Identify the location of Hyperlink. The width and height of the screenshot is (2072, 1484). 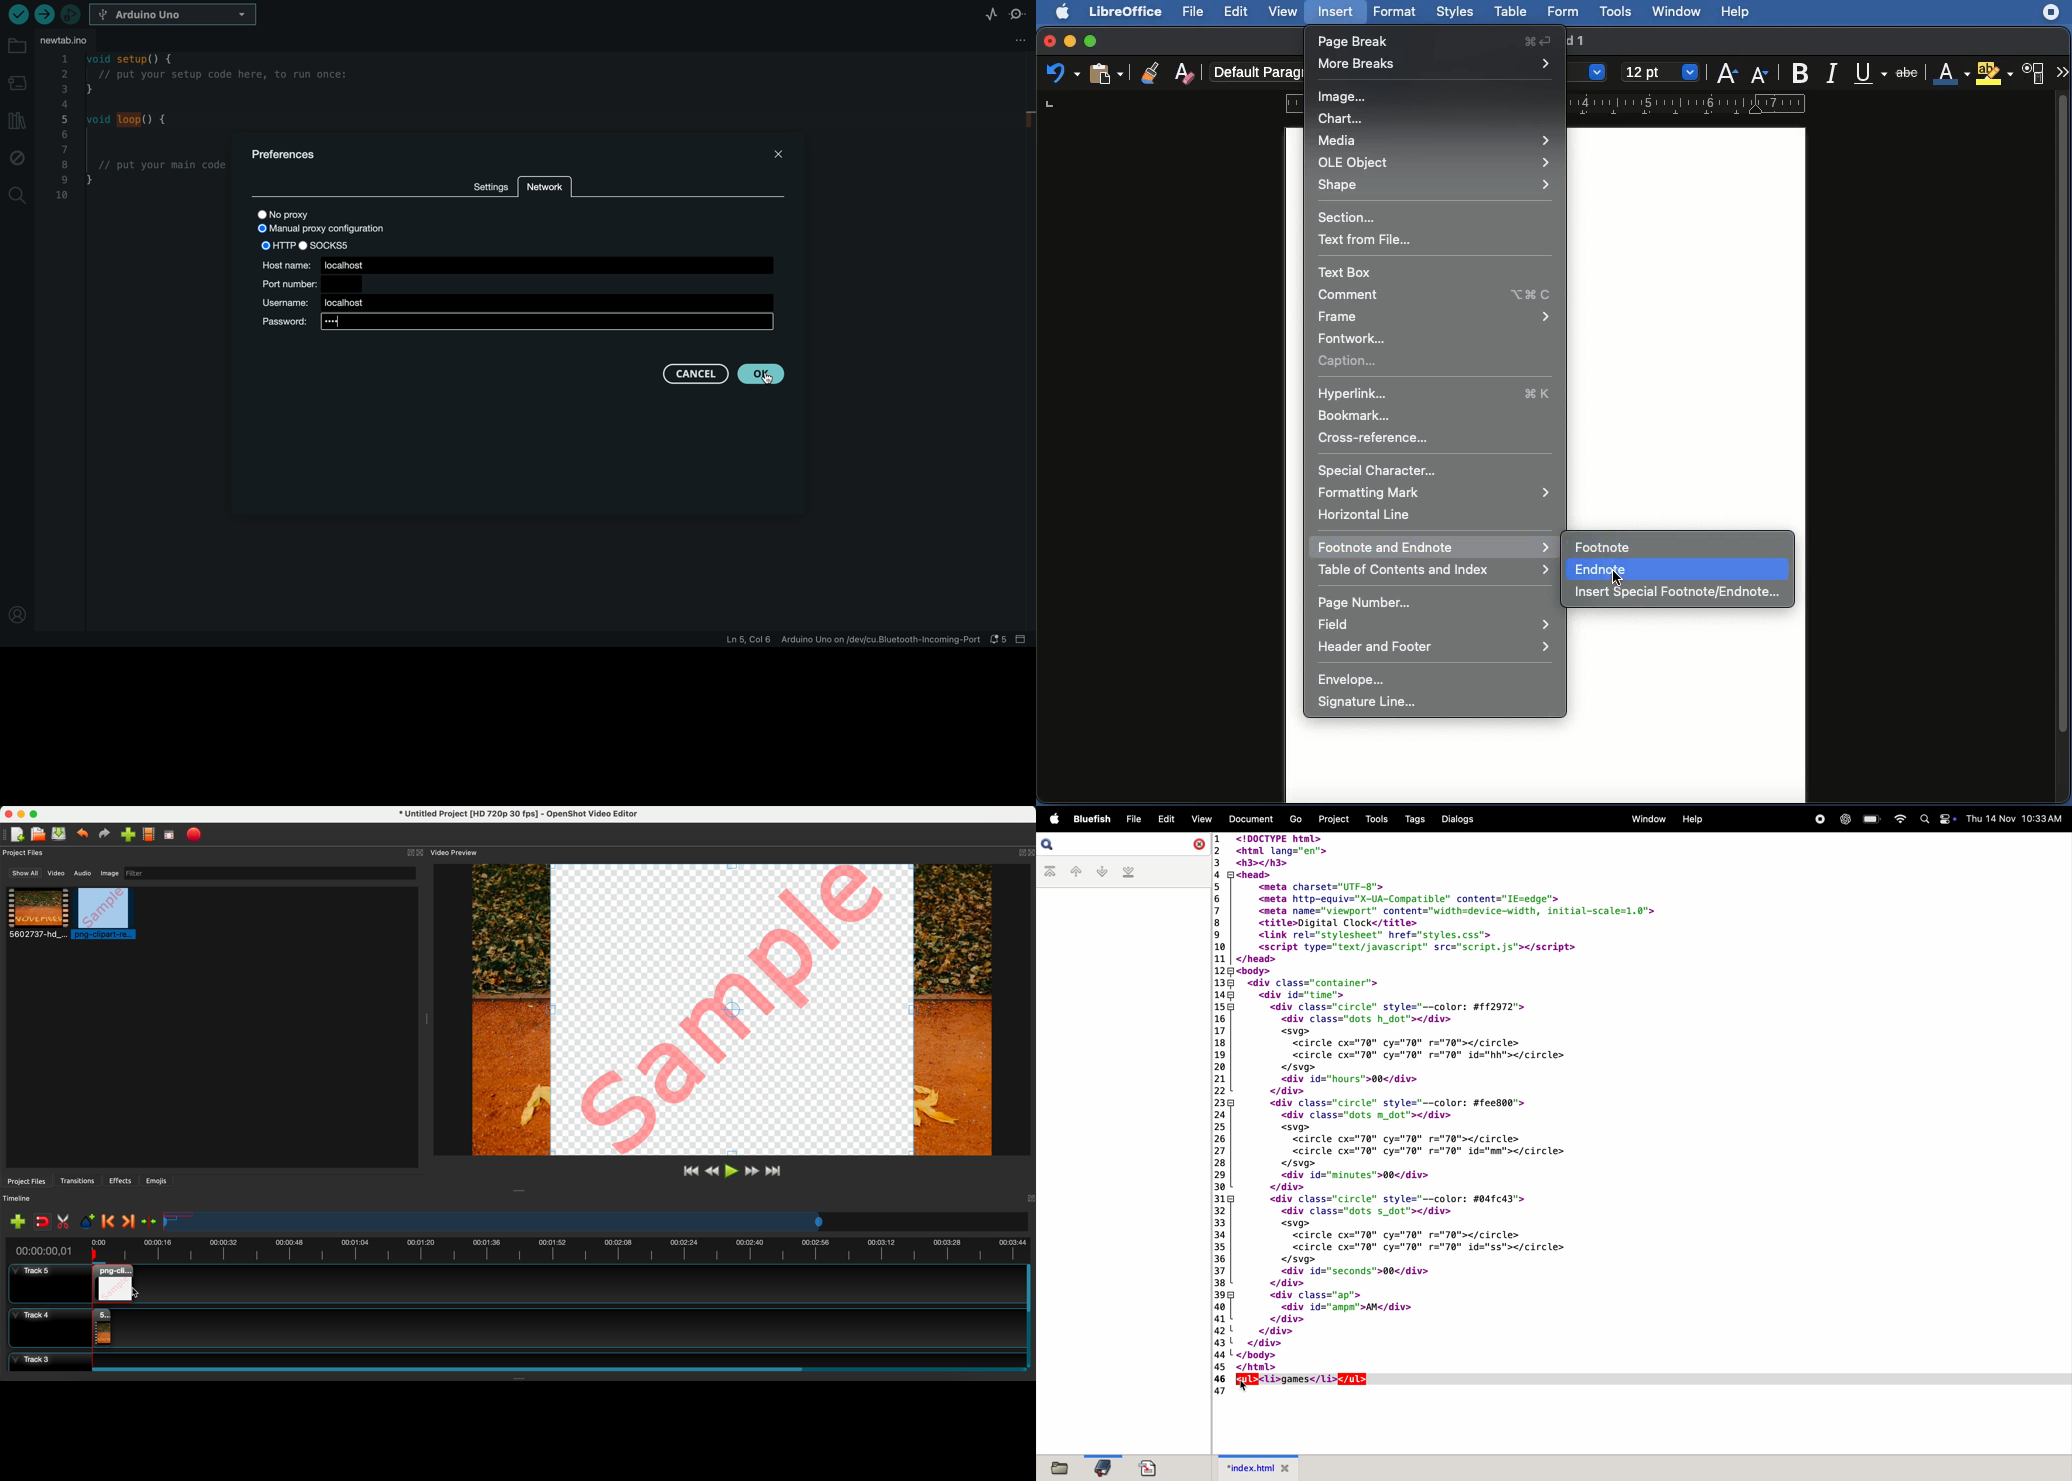
(1435, 393).